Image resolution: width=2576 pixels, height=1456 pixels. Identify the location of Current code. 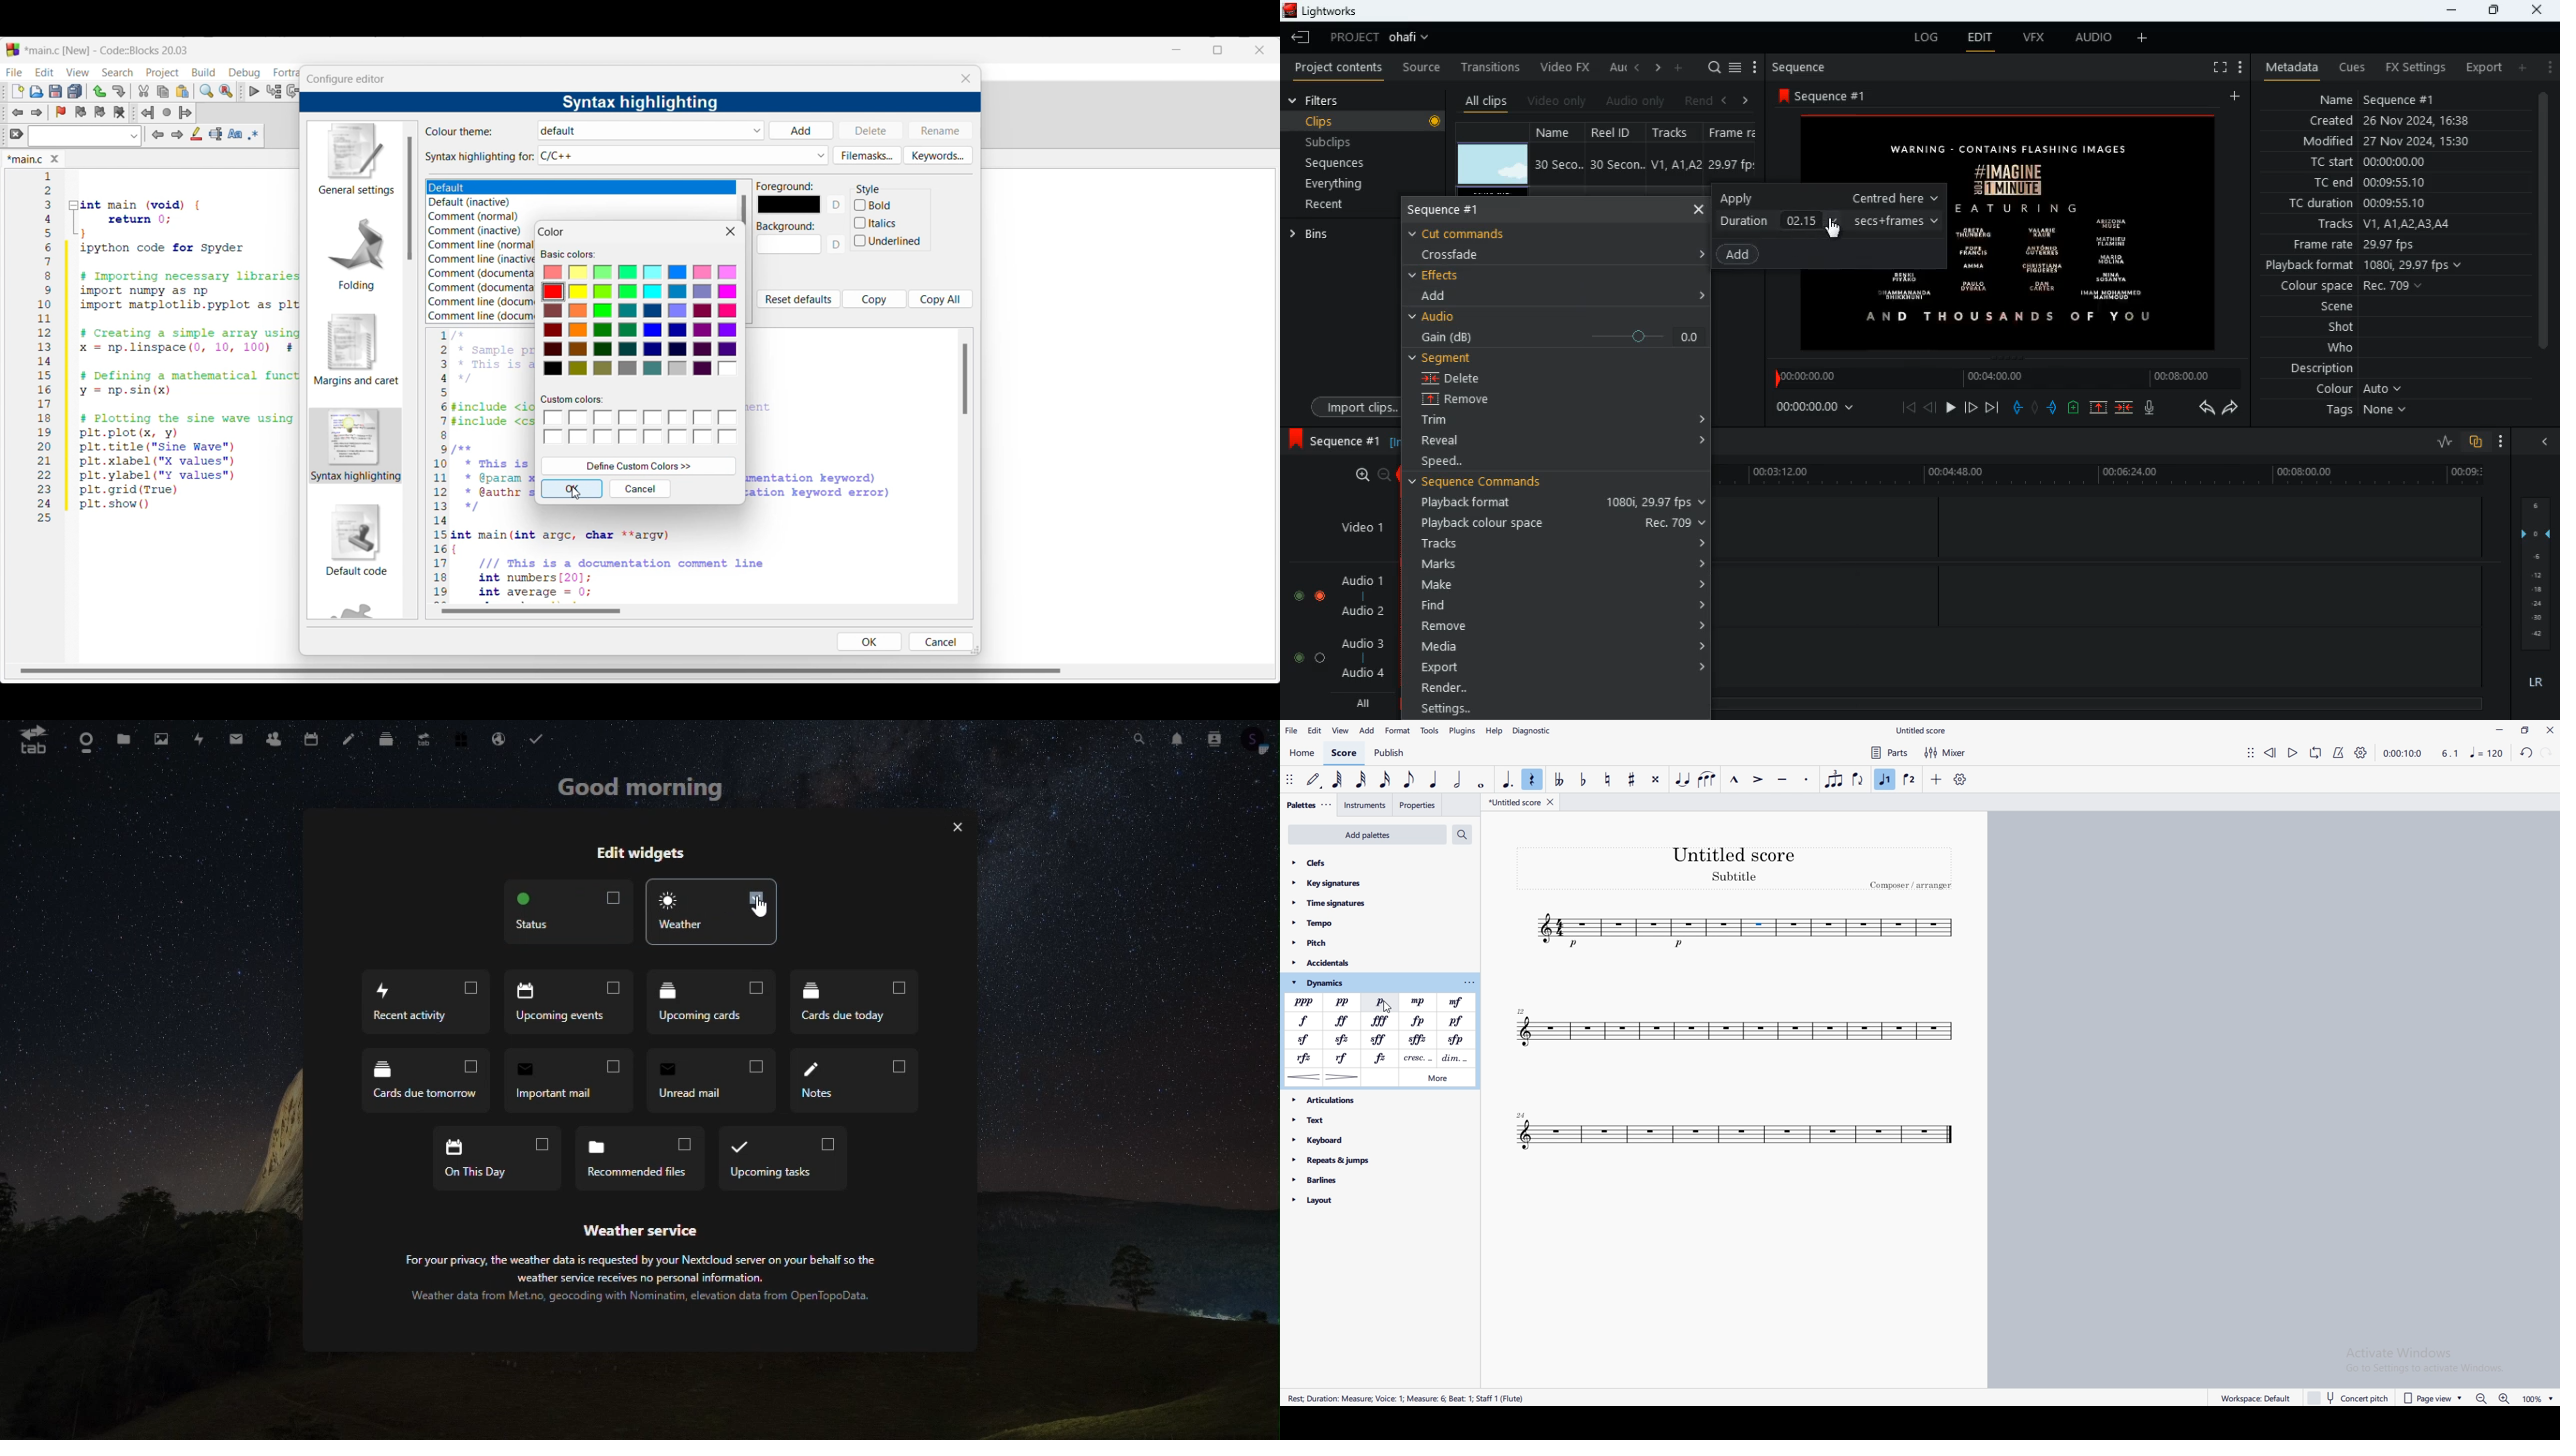
(170, 347).